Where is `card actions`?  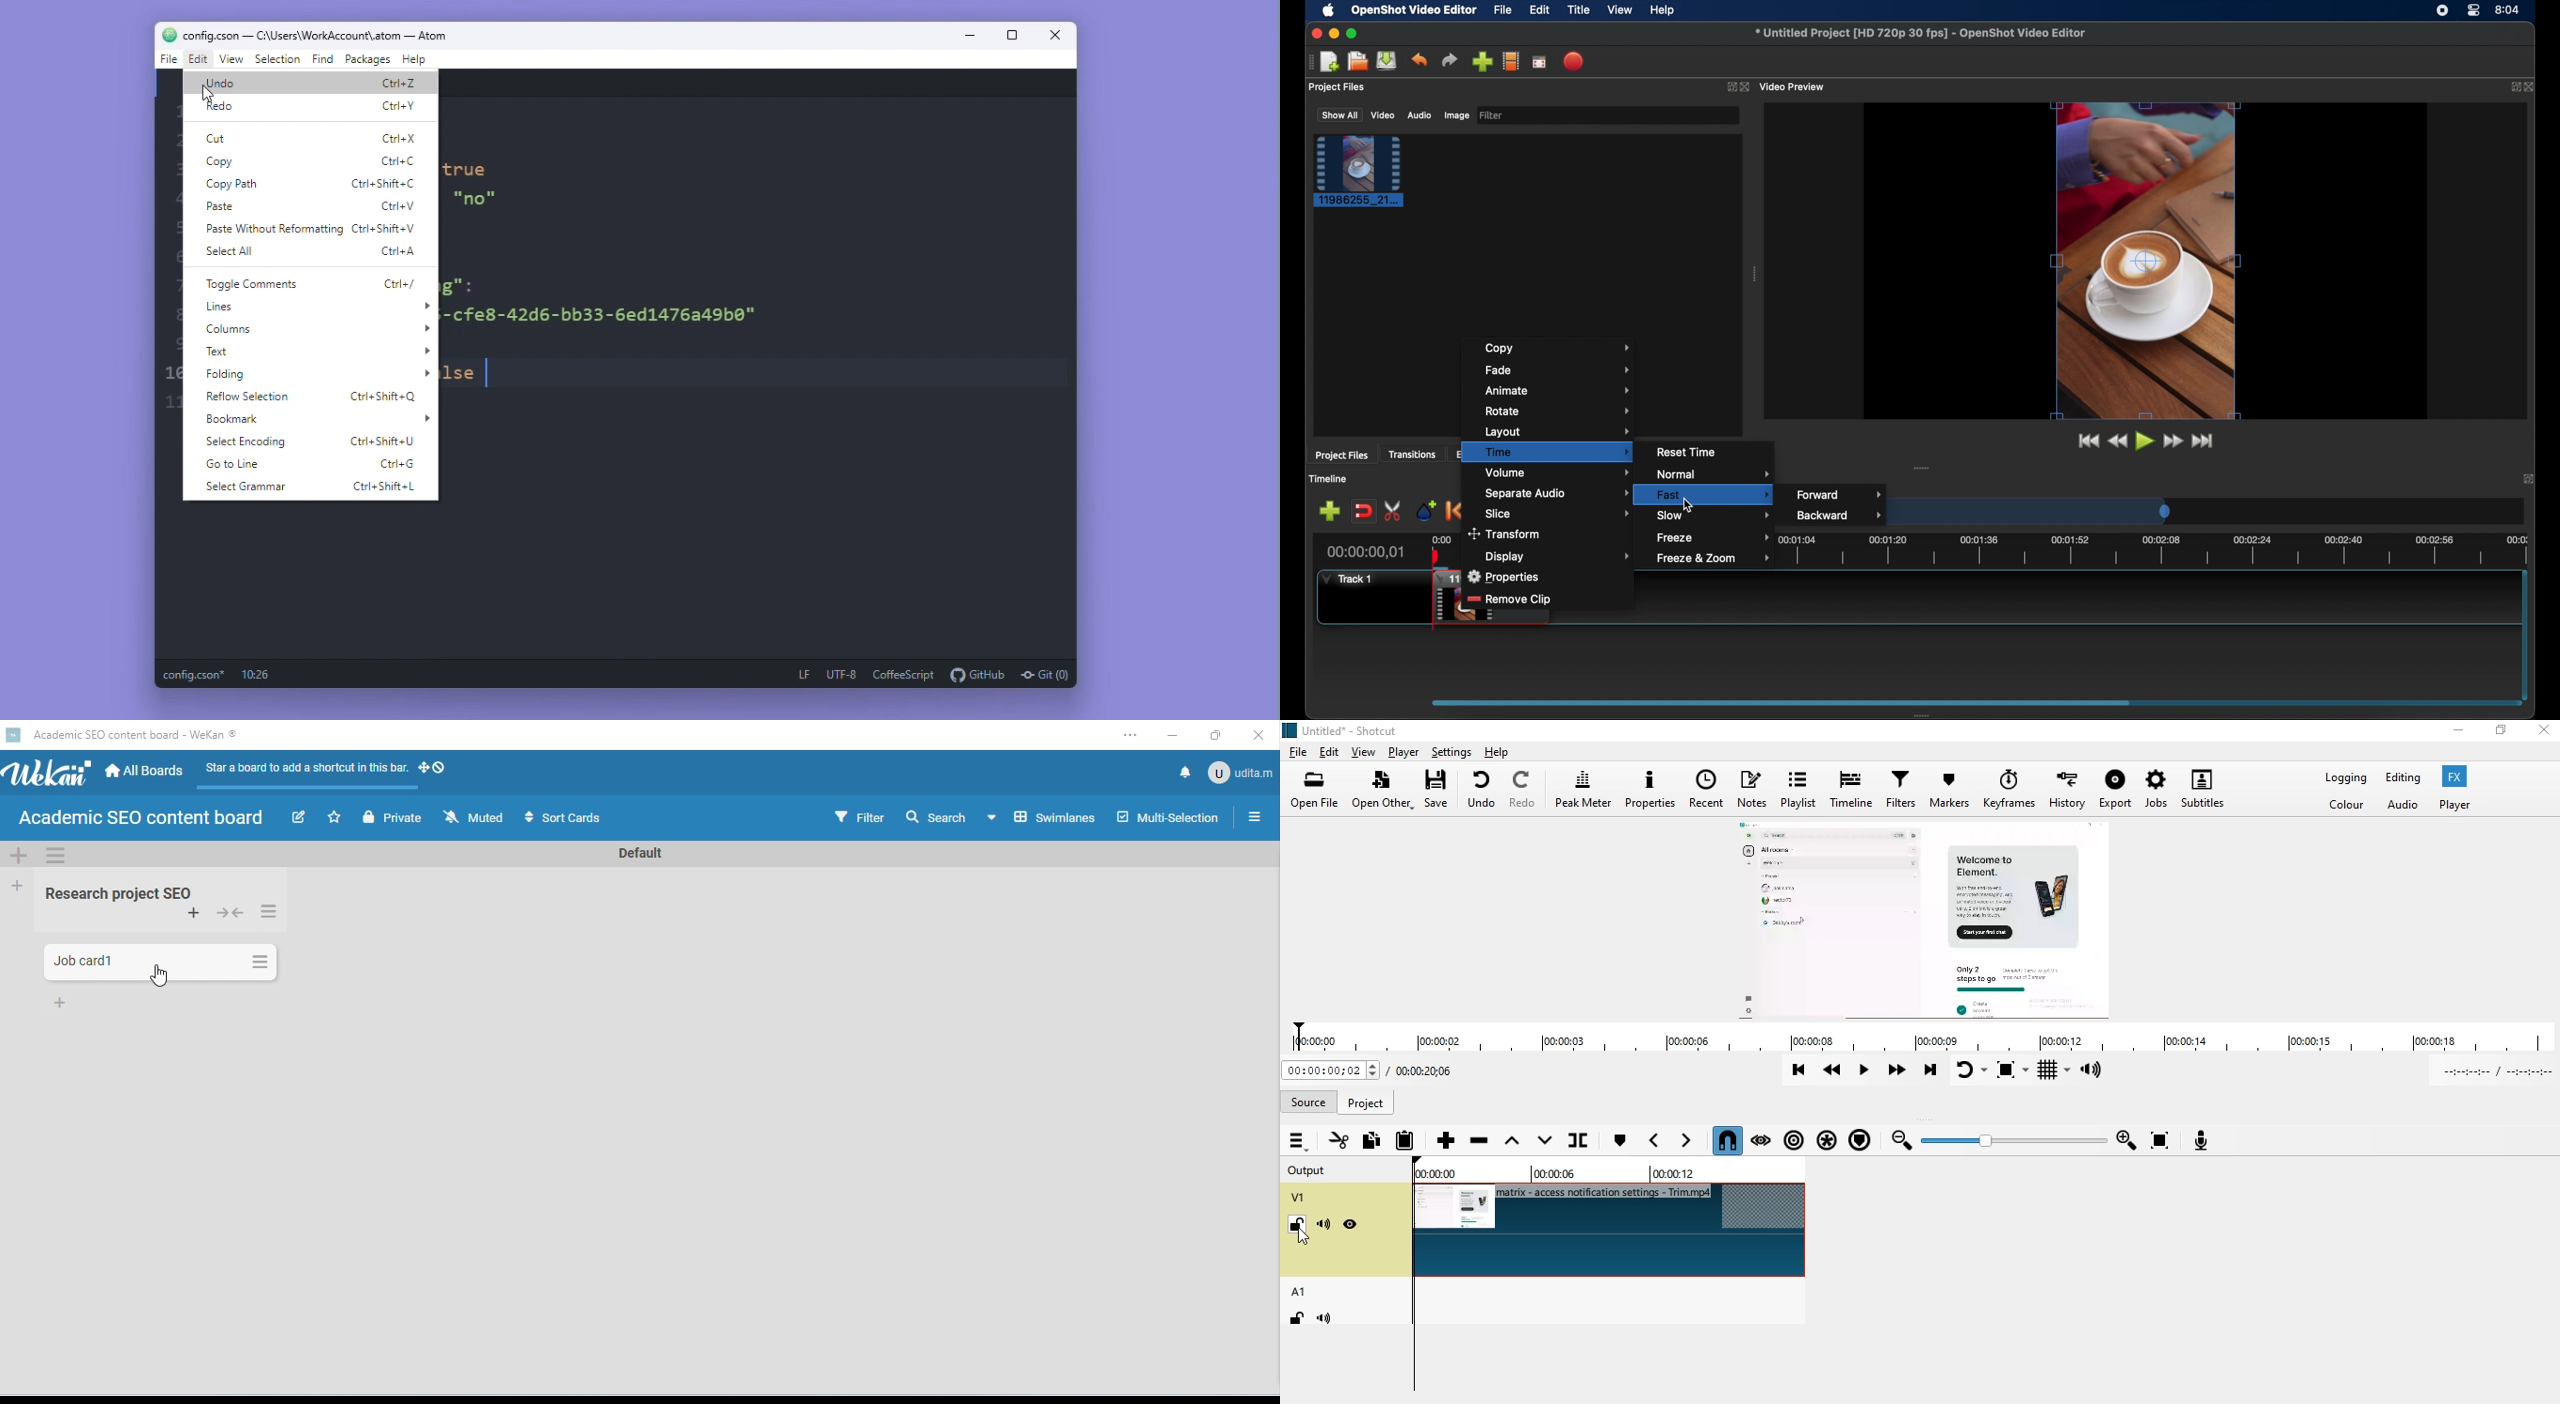 card actions is located at coordinates (259, 960).